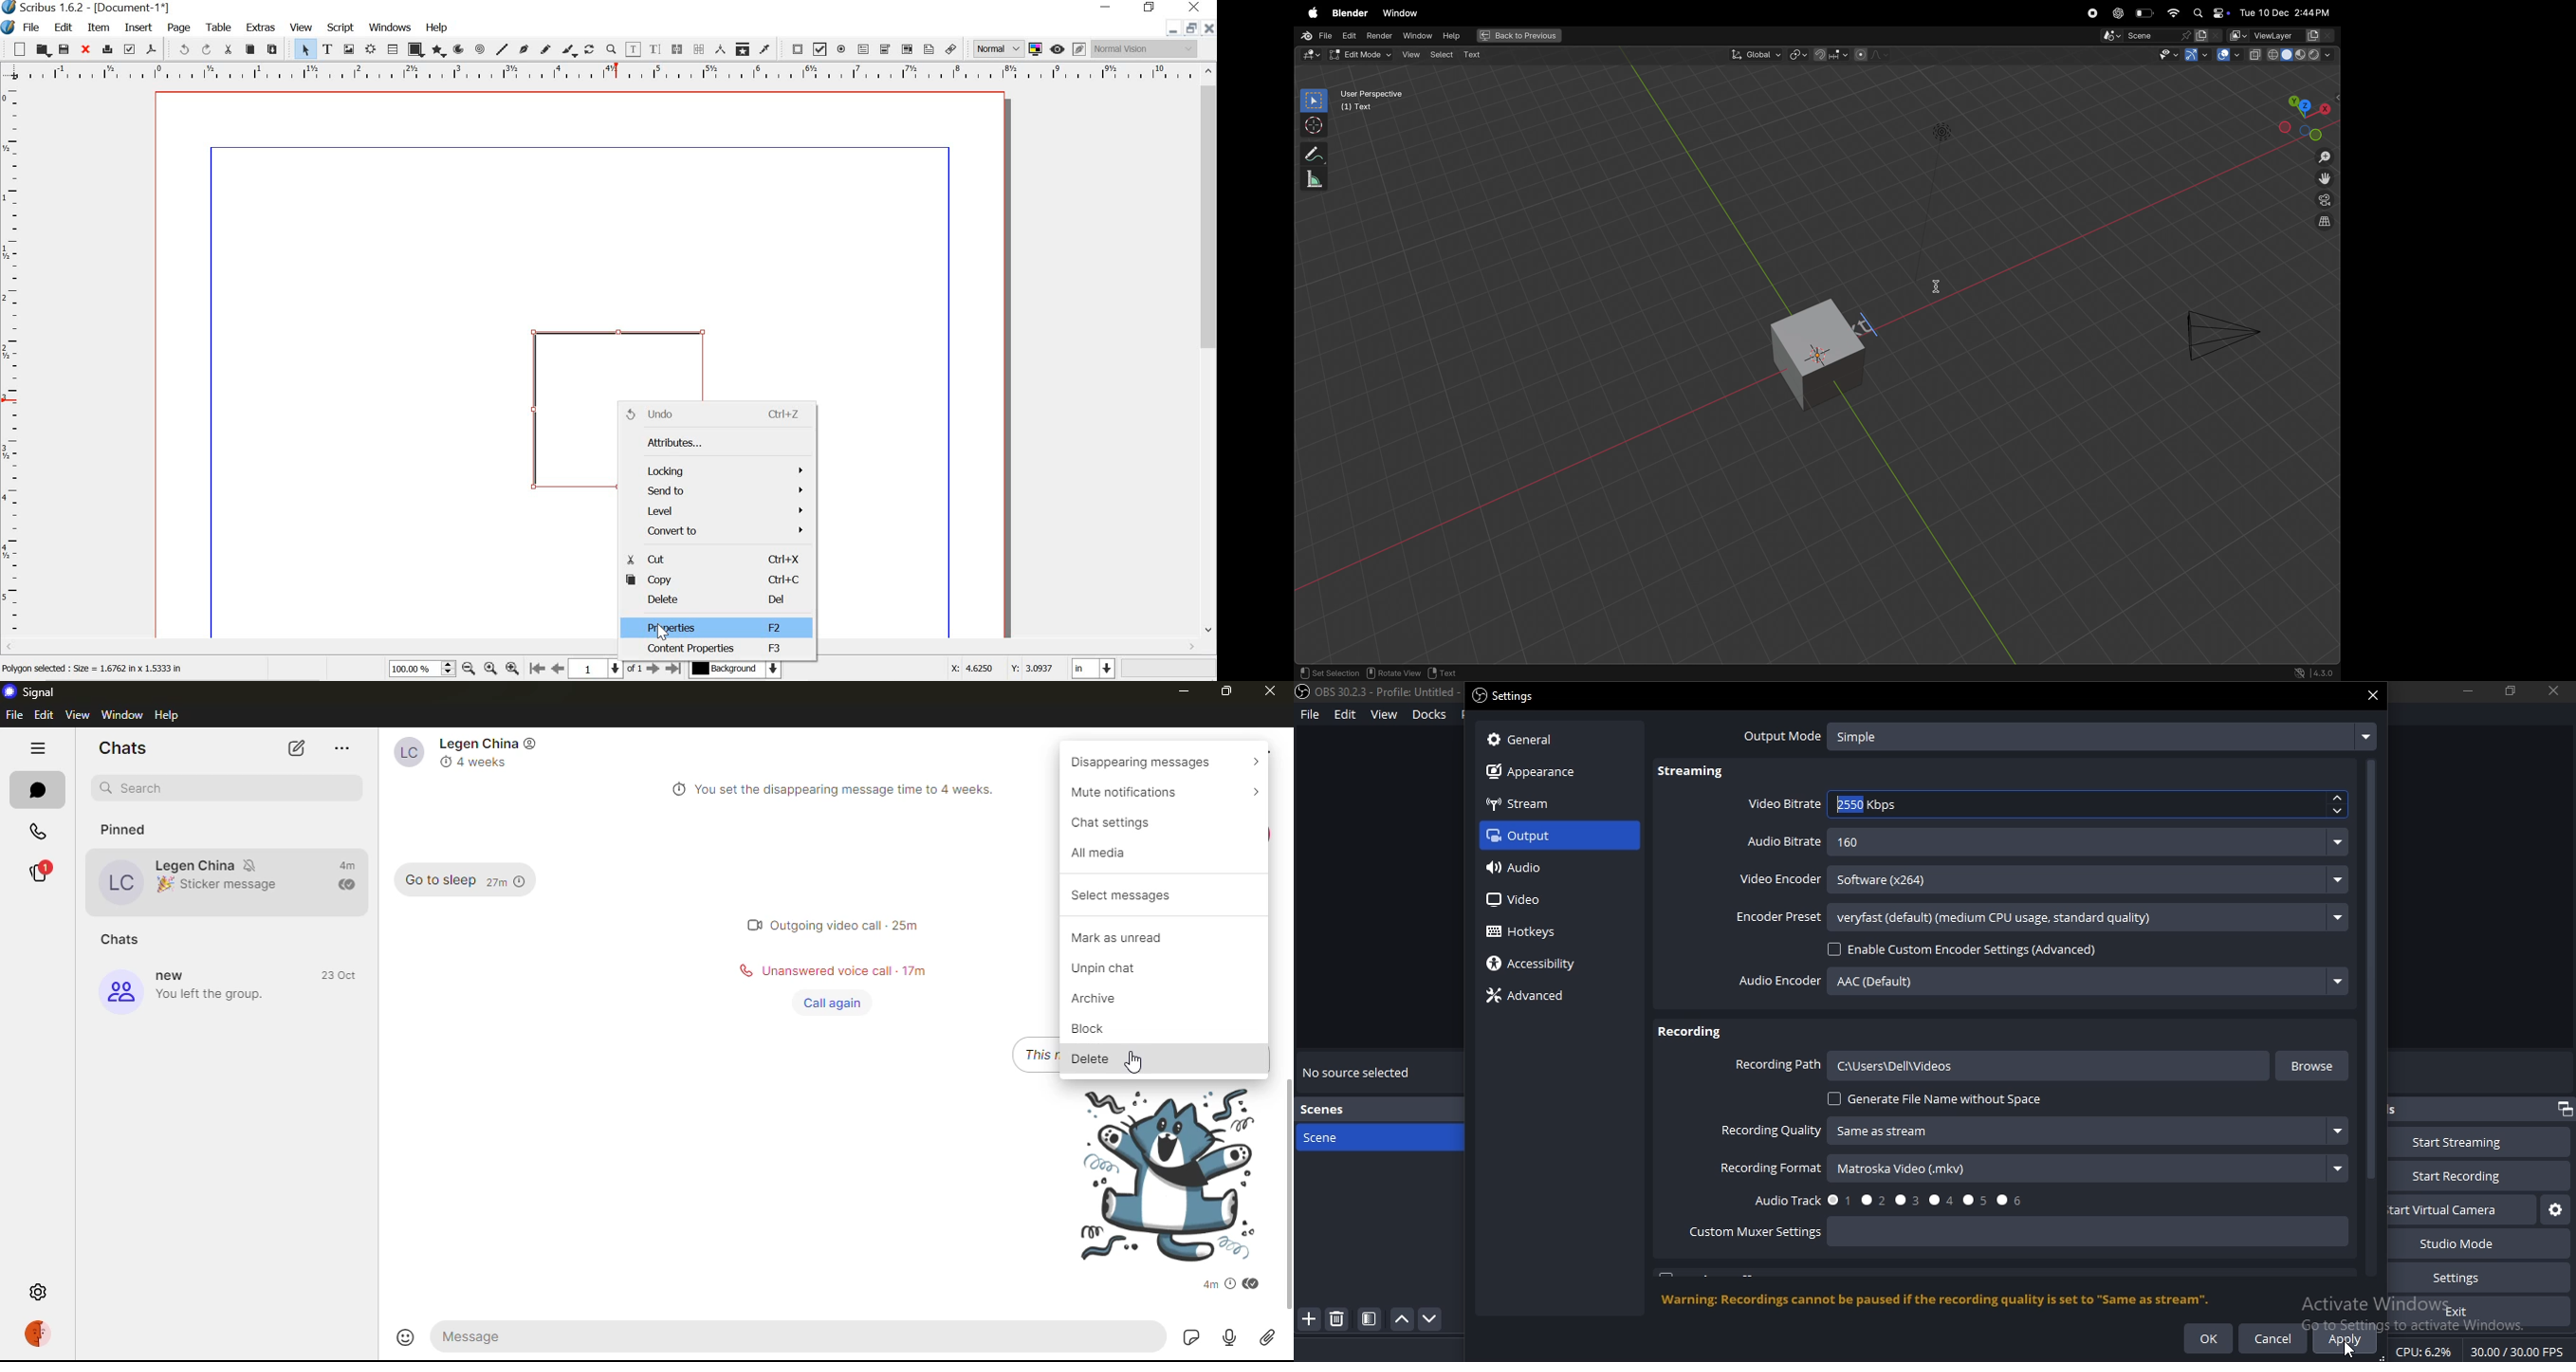 The width and height of the screenshot is (2576, 1372). What do you see at coordinates (1221, 1284) in the screenshot?
I see `time` at bounding box center [1221, 1284].